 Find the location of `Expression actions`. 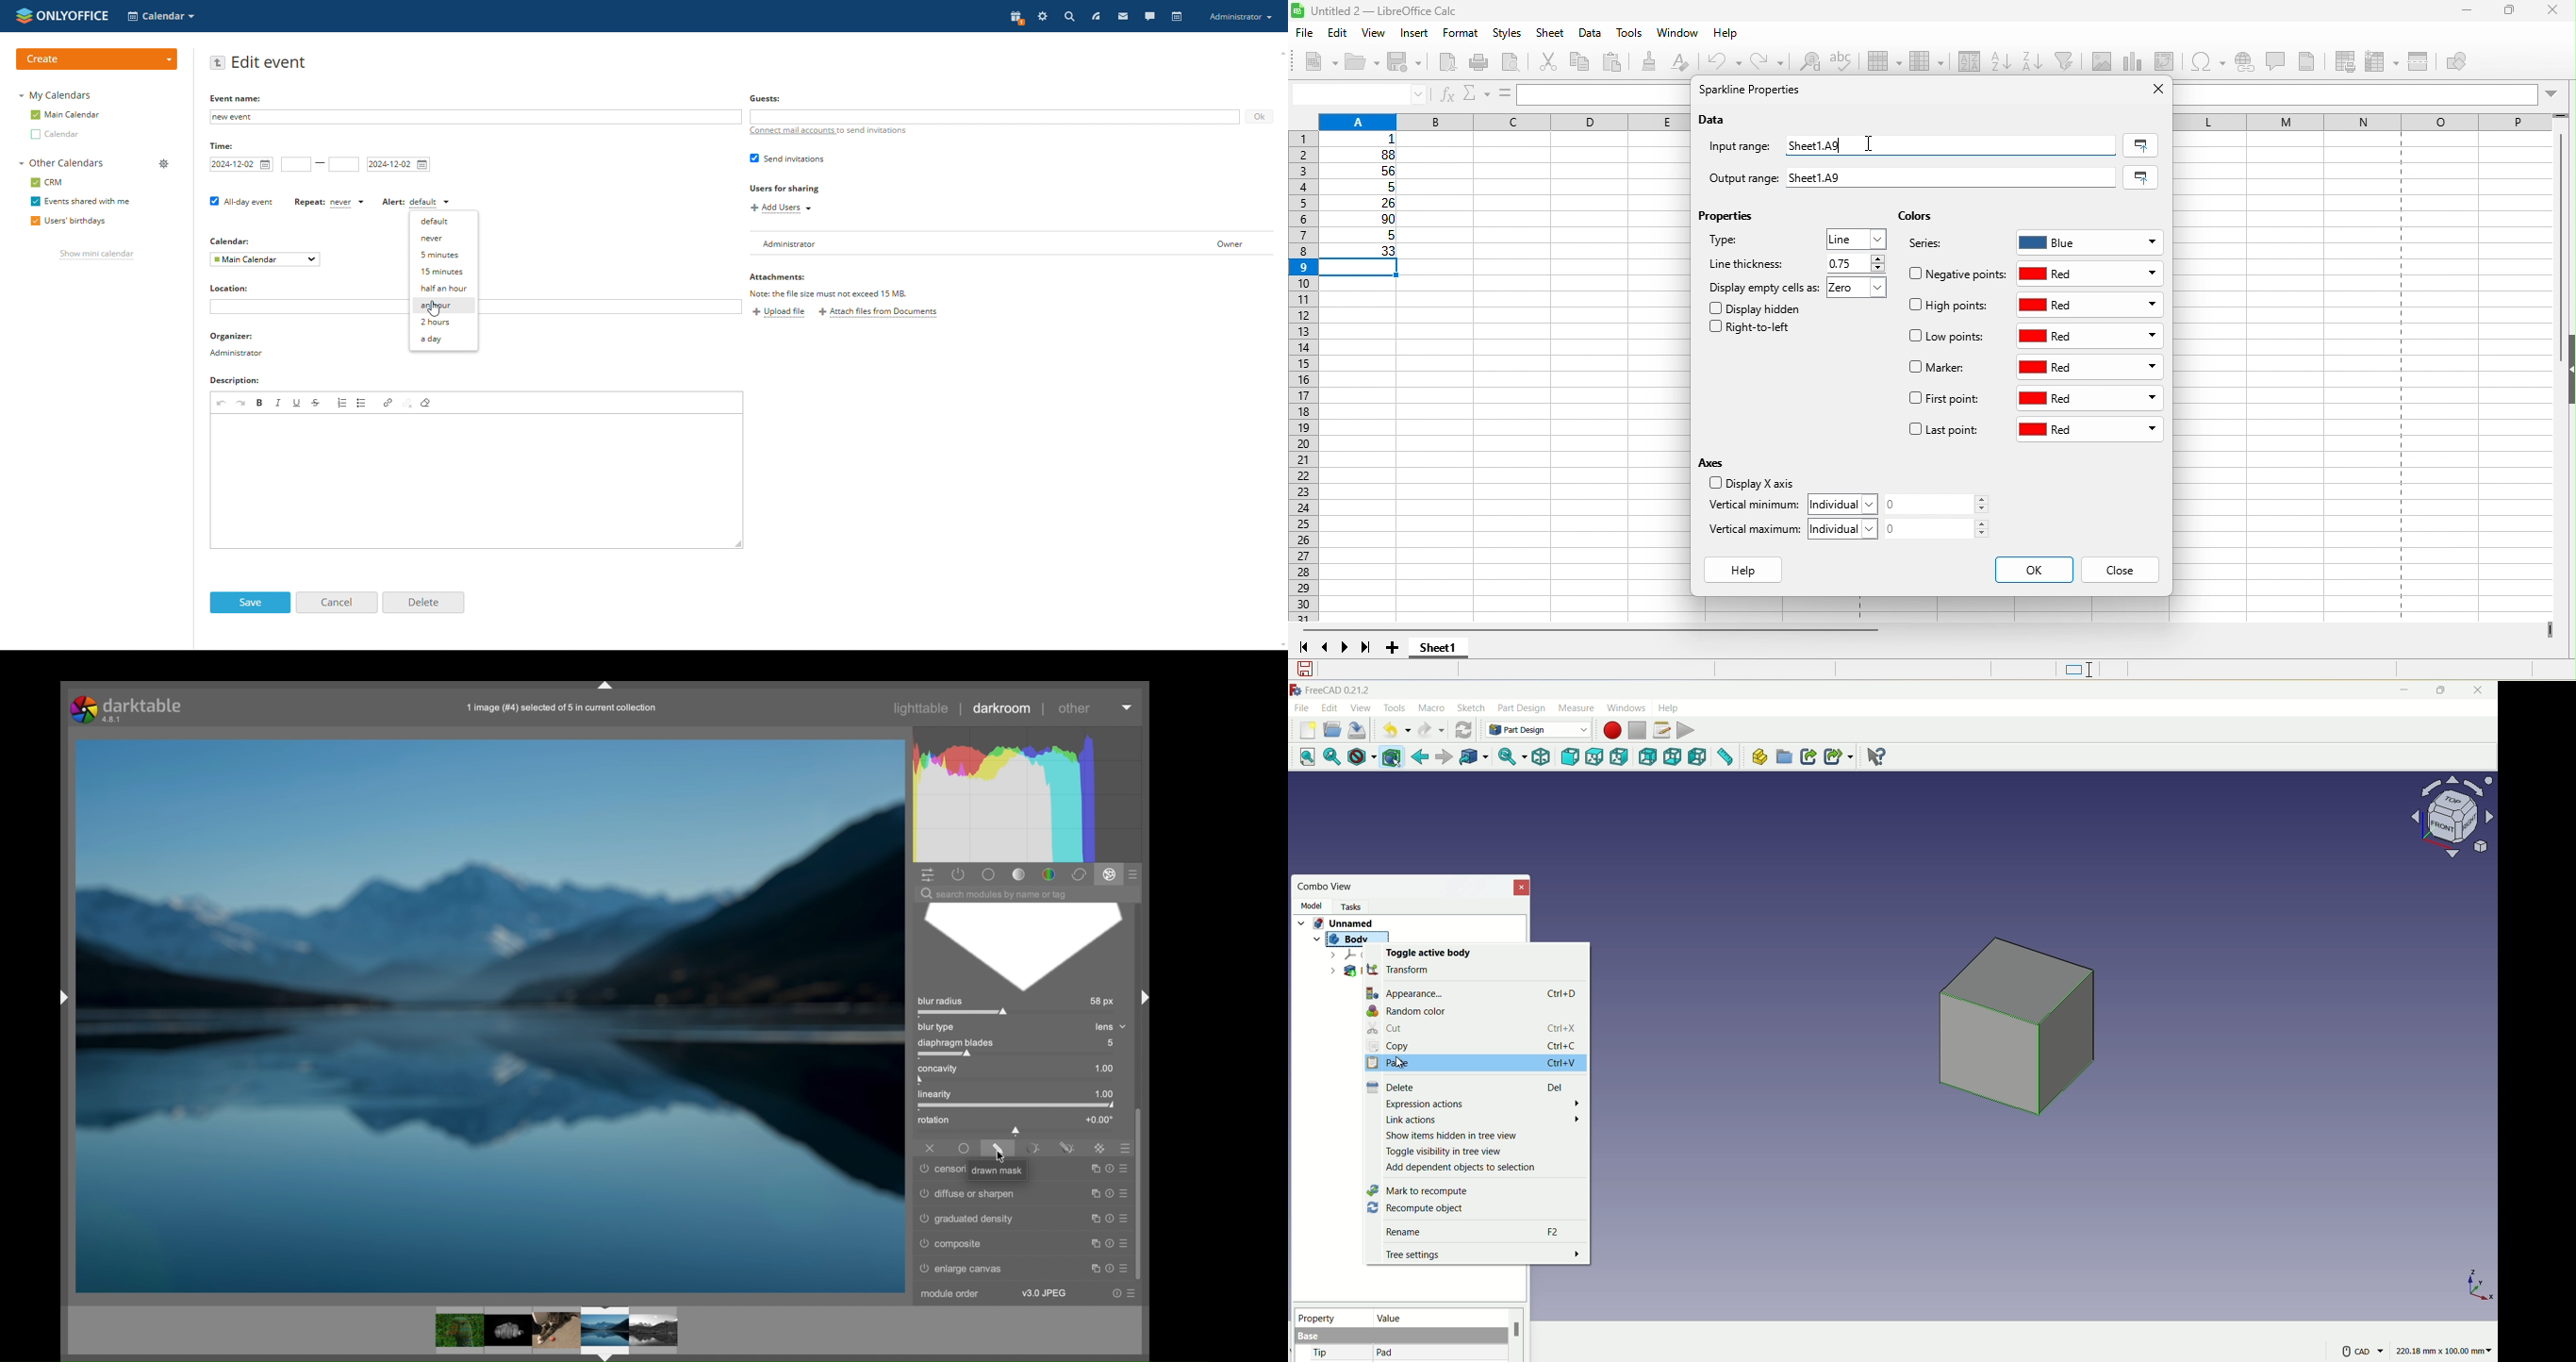

Expression actions is located at coordinates (1482, 1104).